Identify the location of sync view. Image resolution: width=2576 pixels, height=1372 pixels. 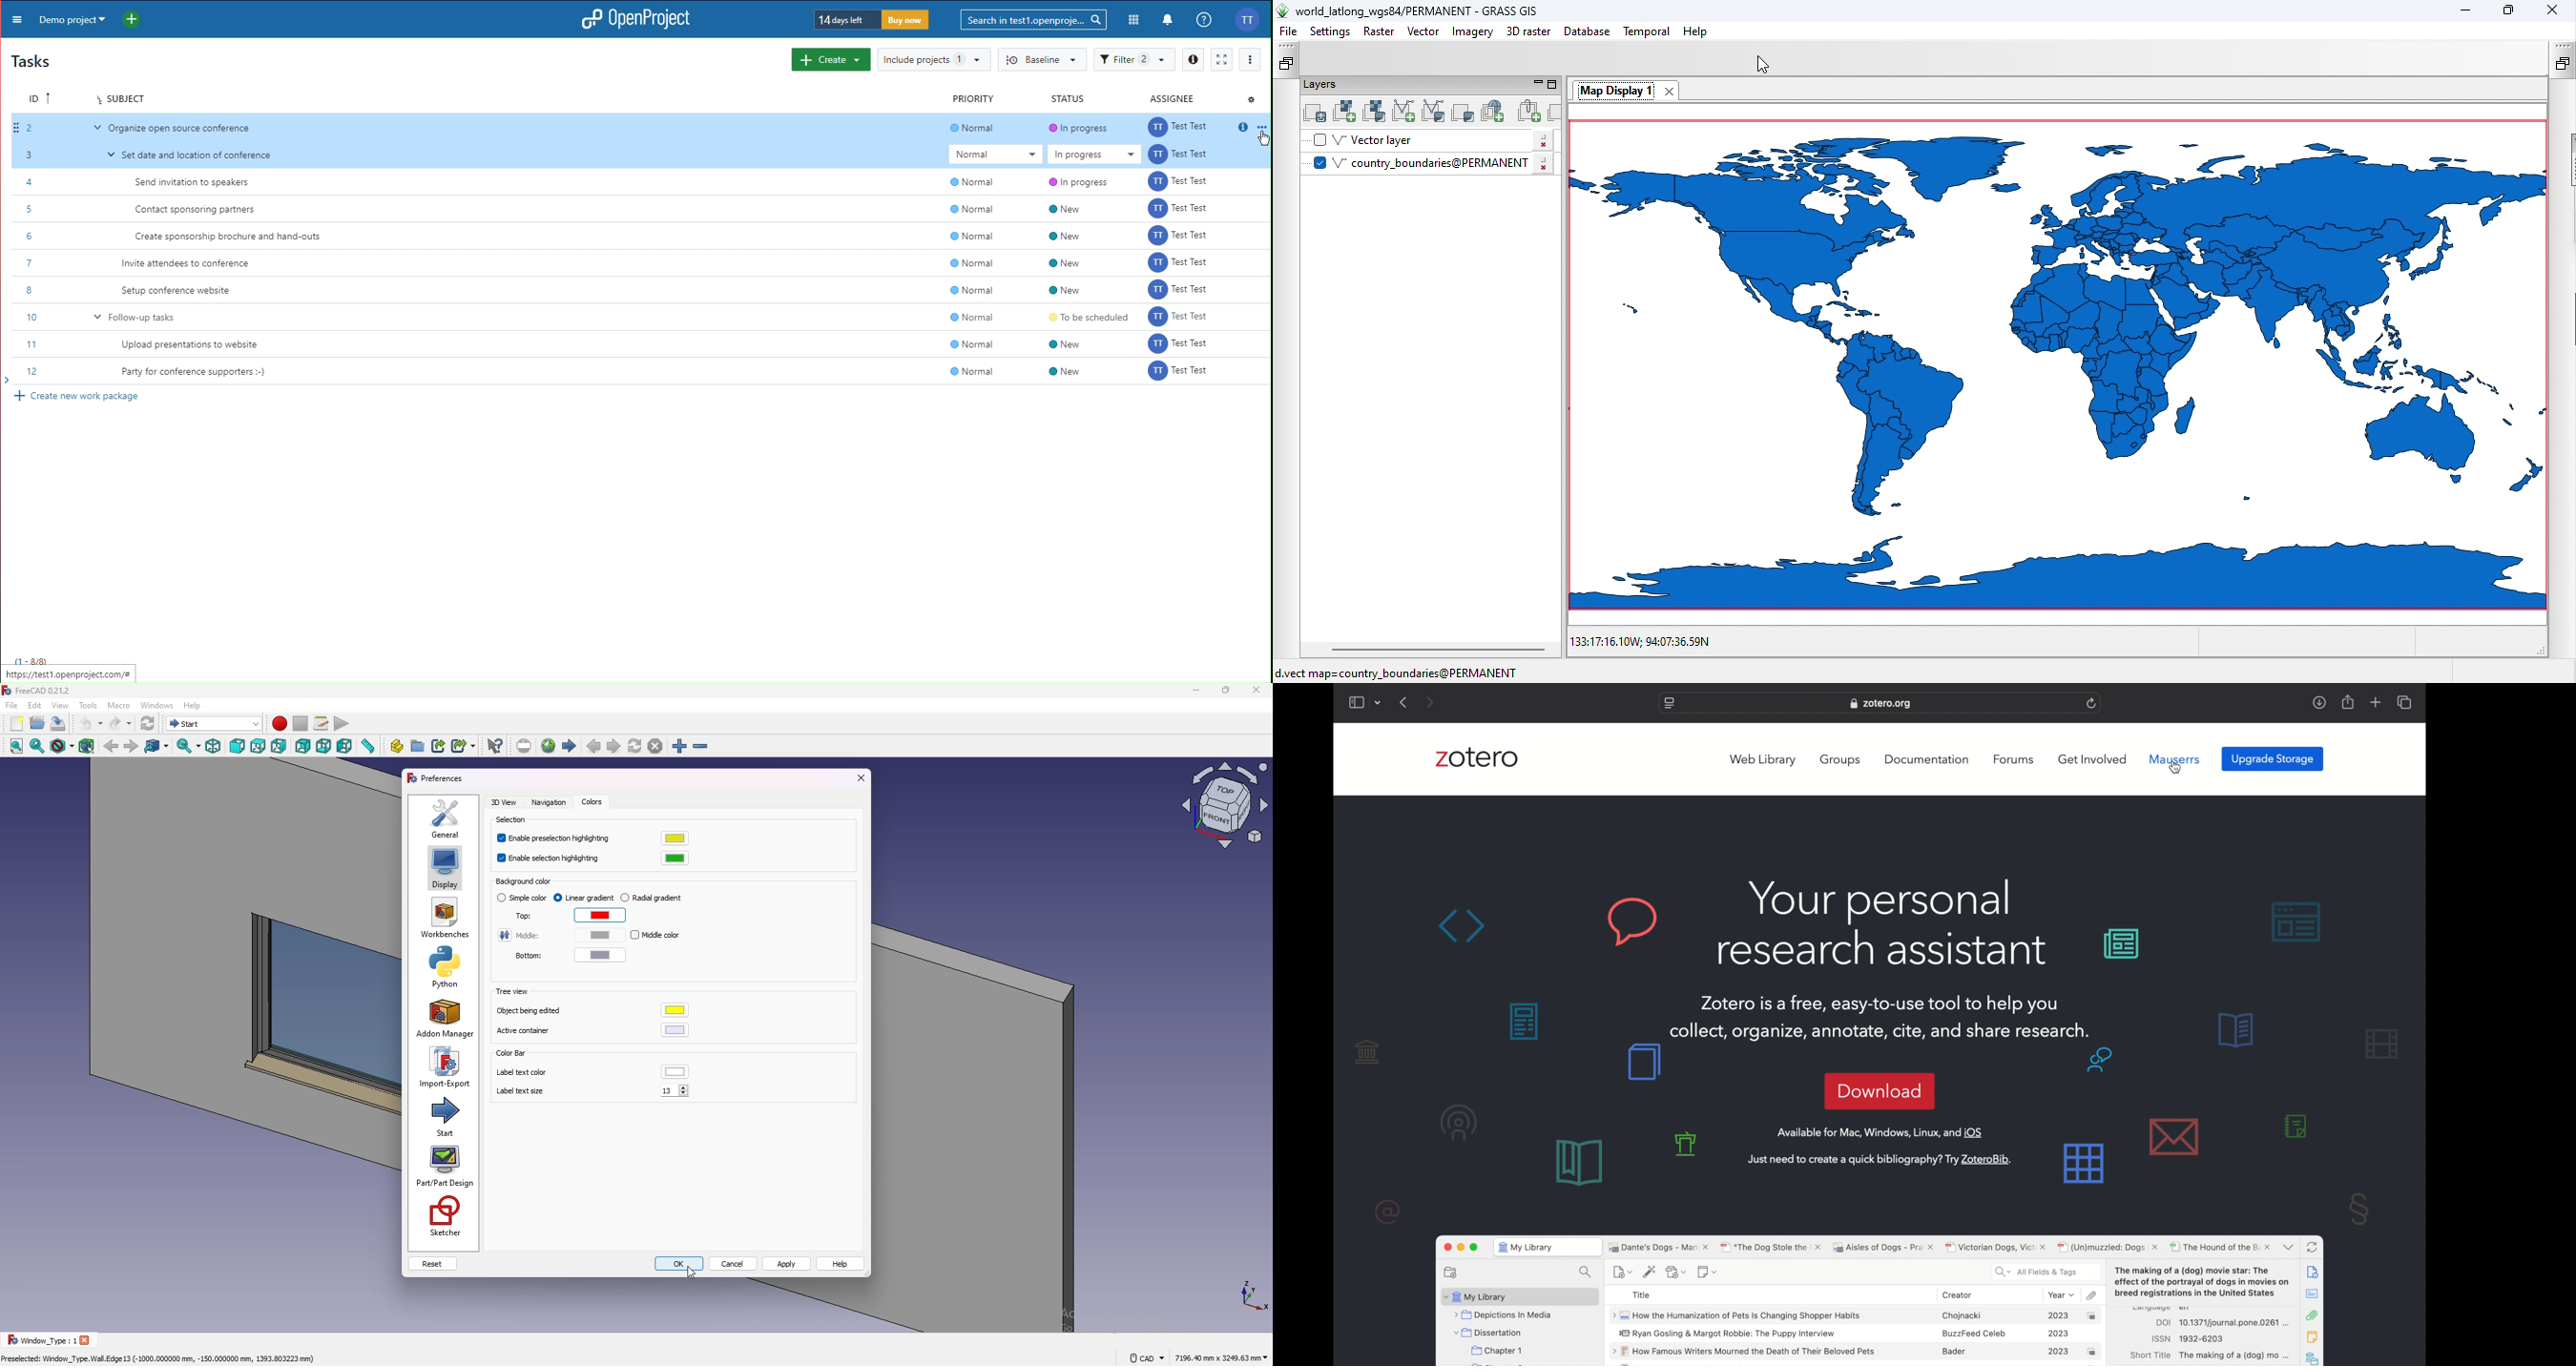
(189, 746).